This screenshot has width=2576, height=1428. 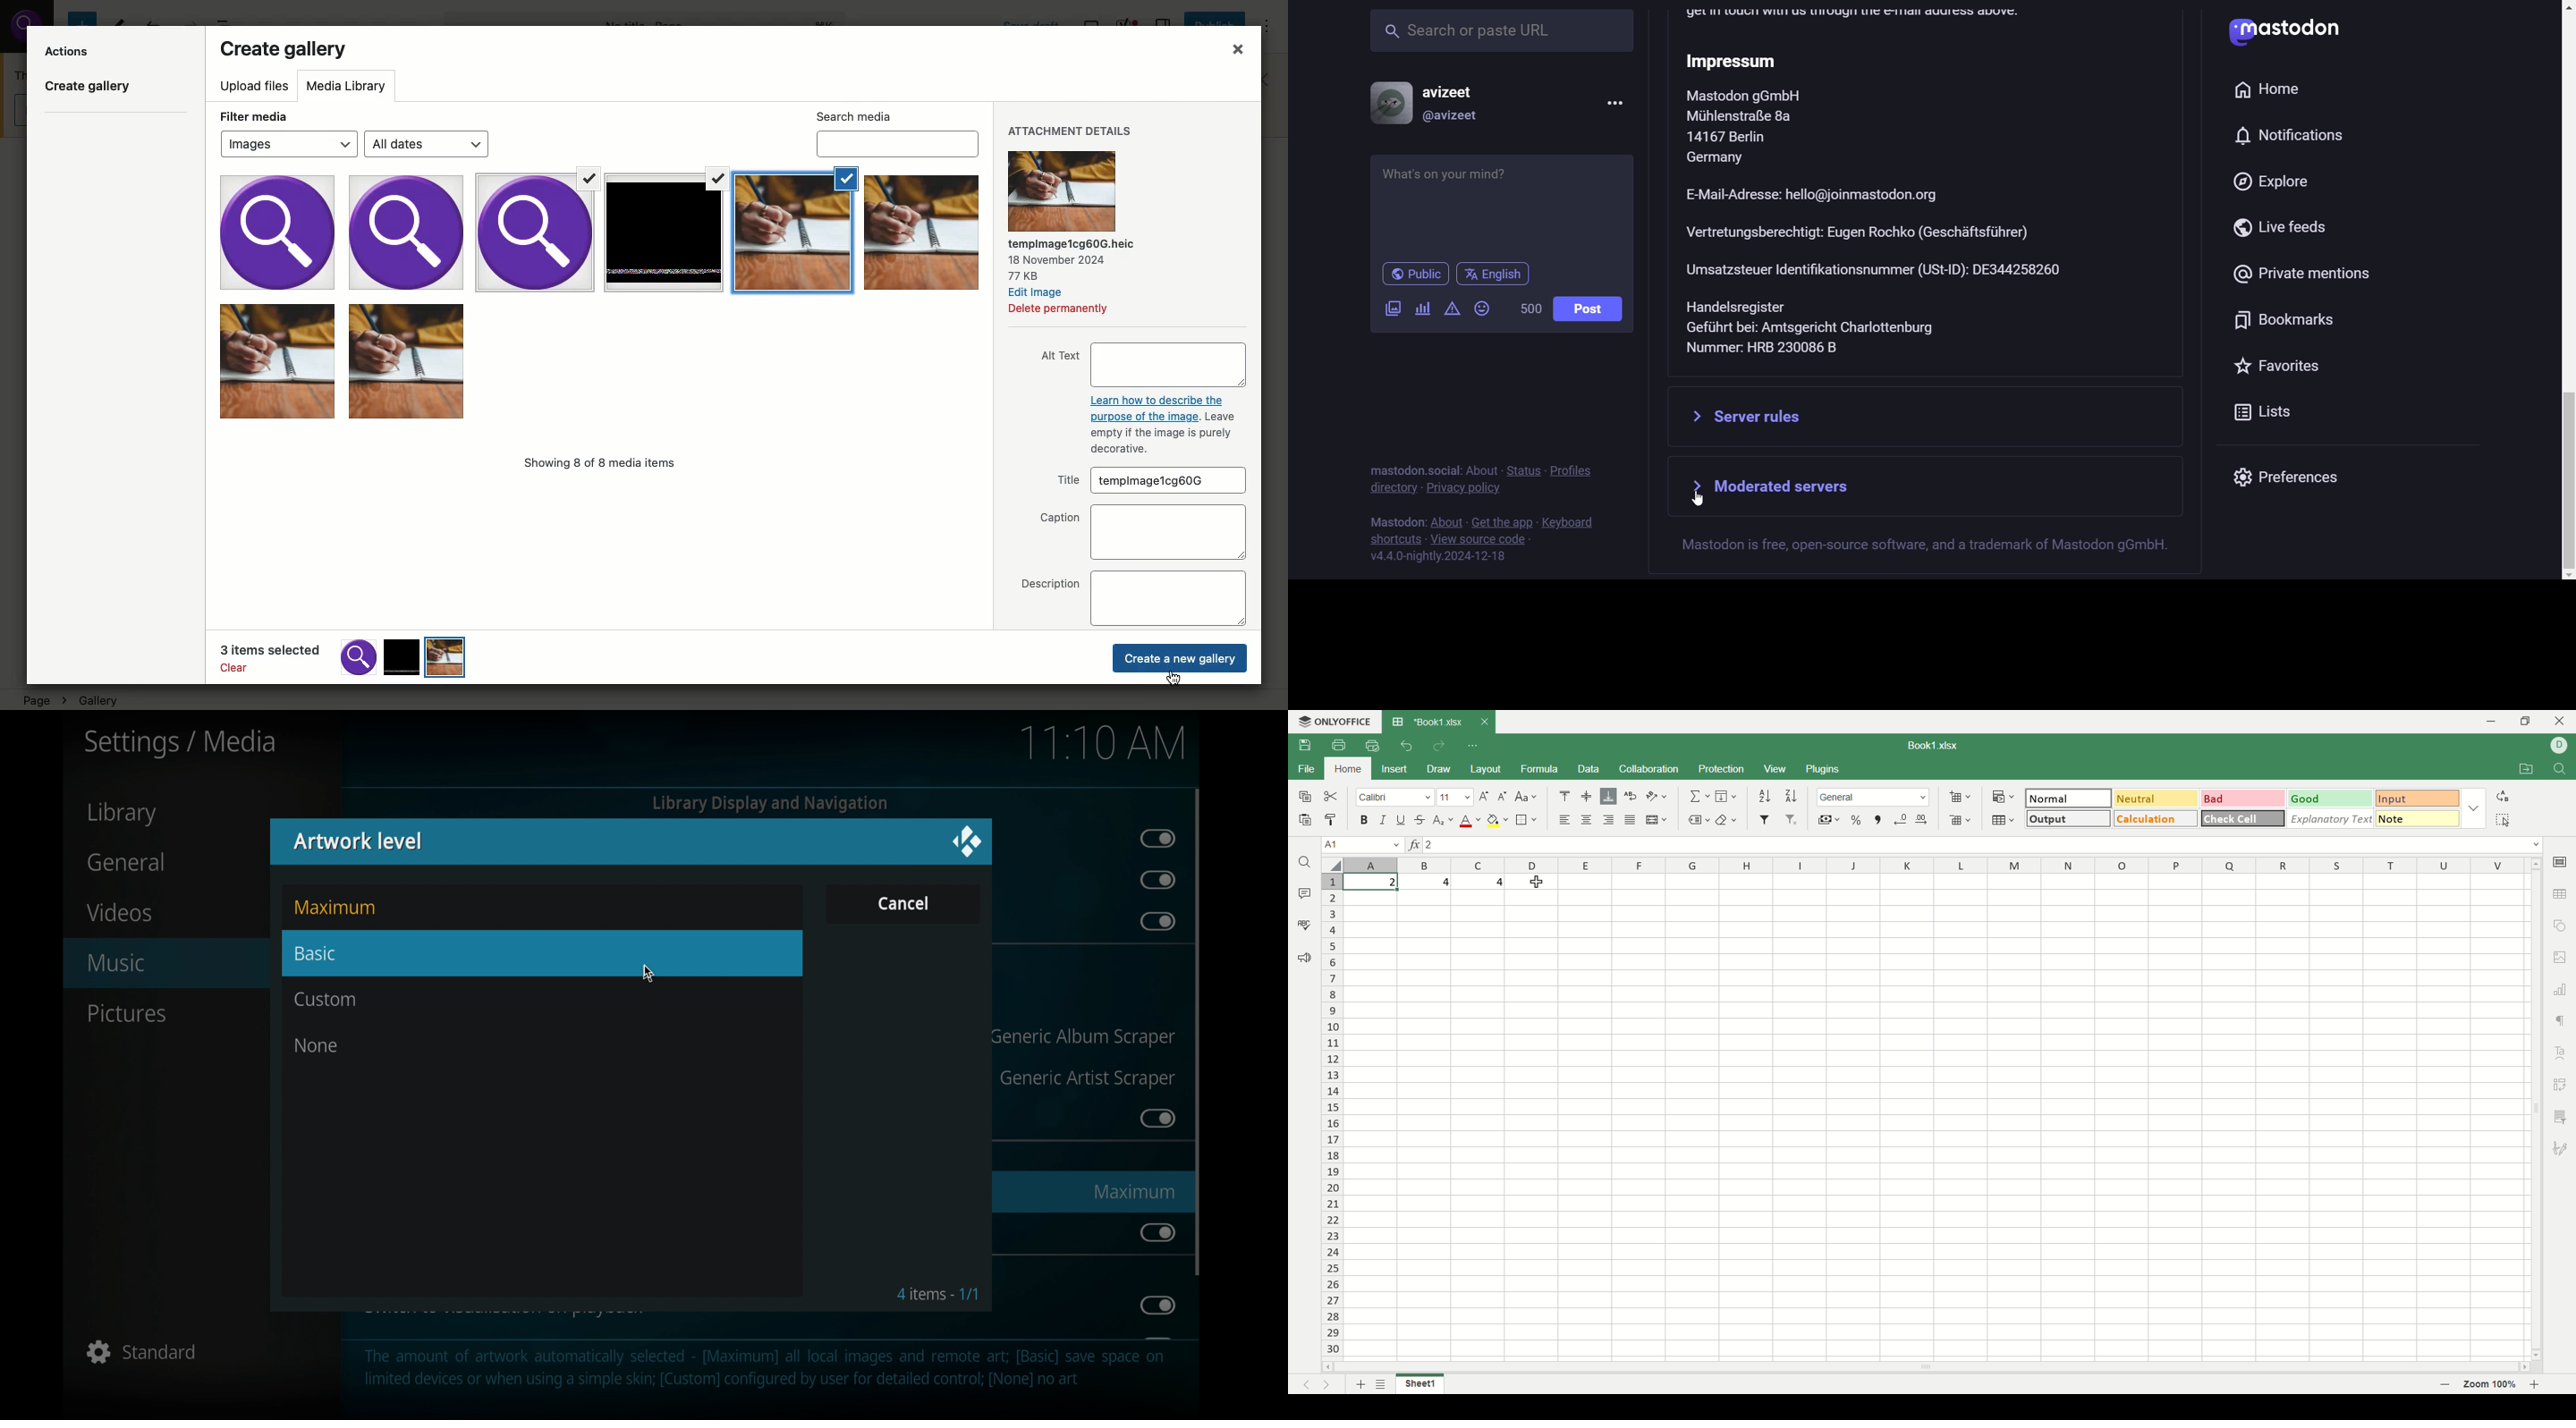 What do you see at coordinates (2273, 88) in the screenshot?
I see `home` at bounding box center [2273, 88].